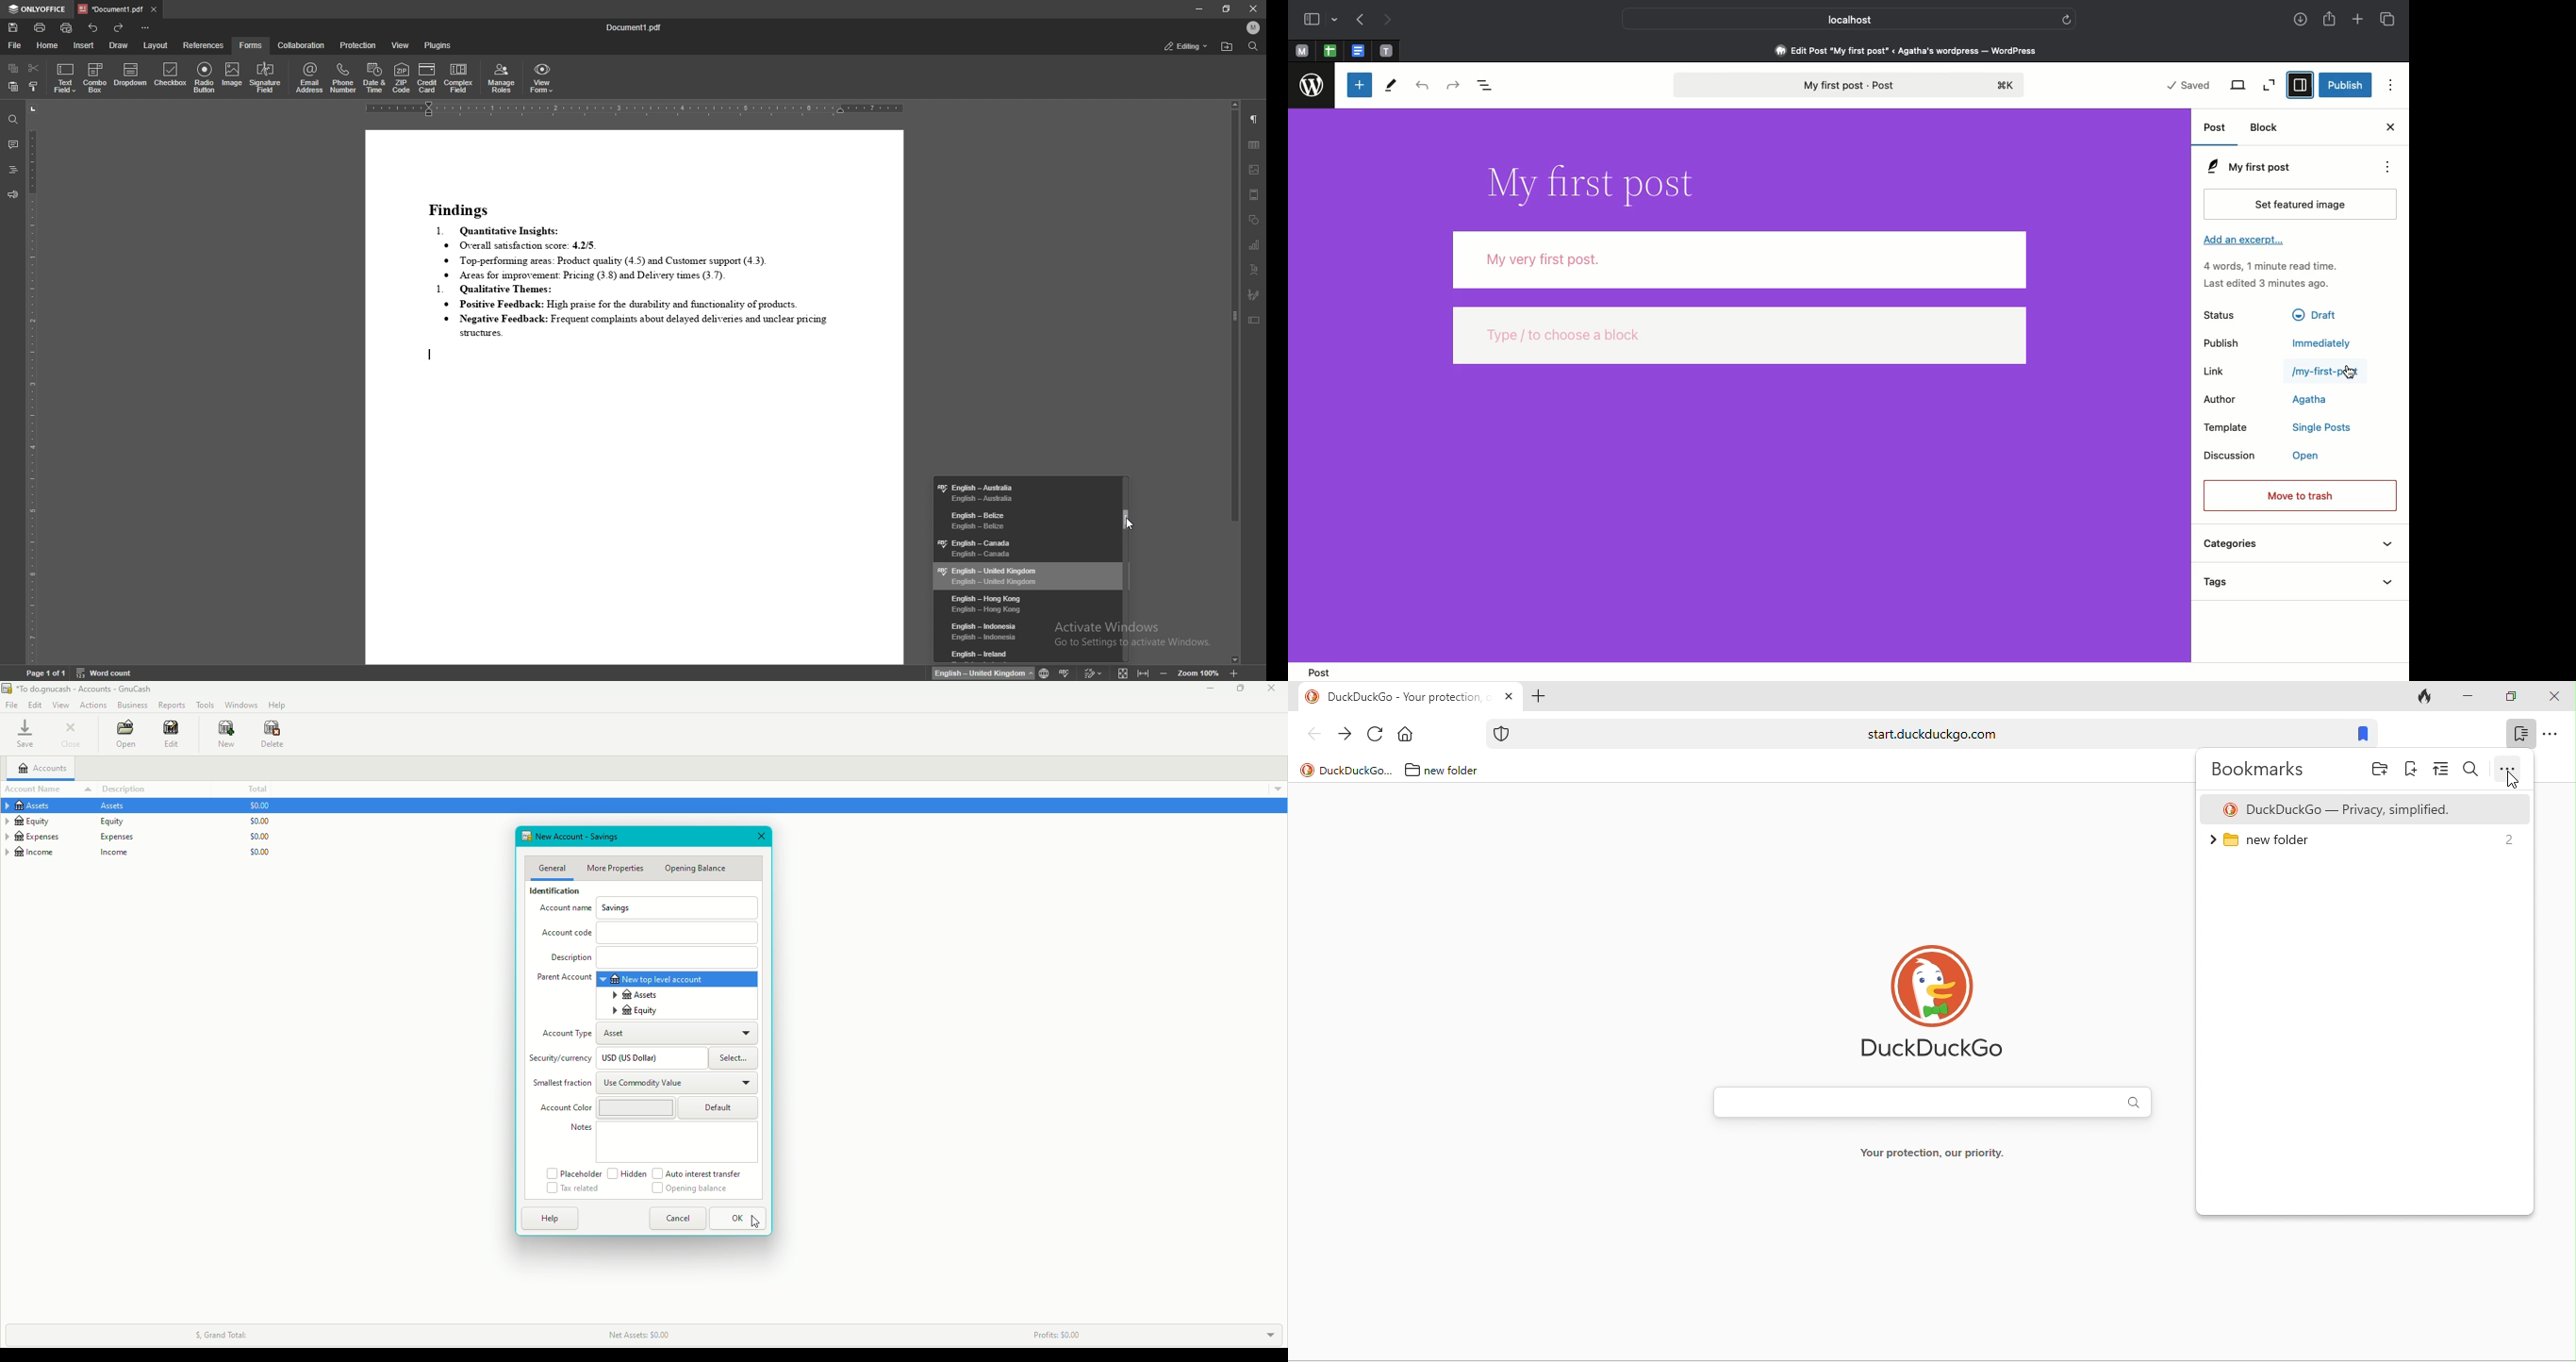  I want to click on shapes, so click(1255, 220).